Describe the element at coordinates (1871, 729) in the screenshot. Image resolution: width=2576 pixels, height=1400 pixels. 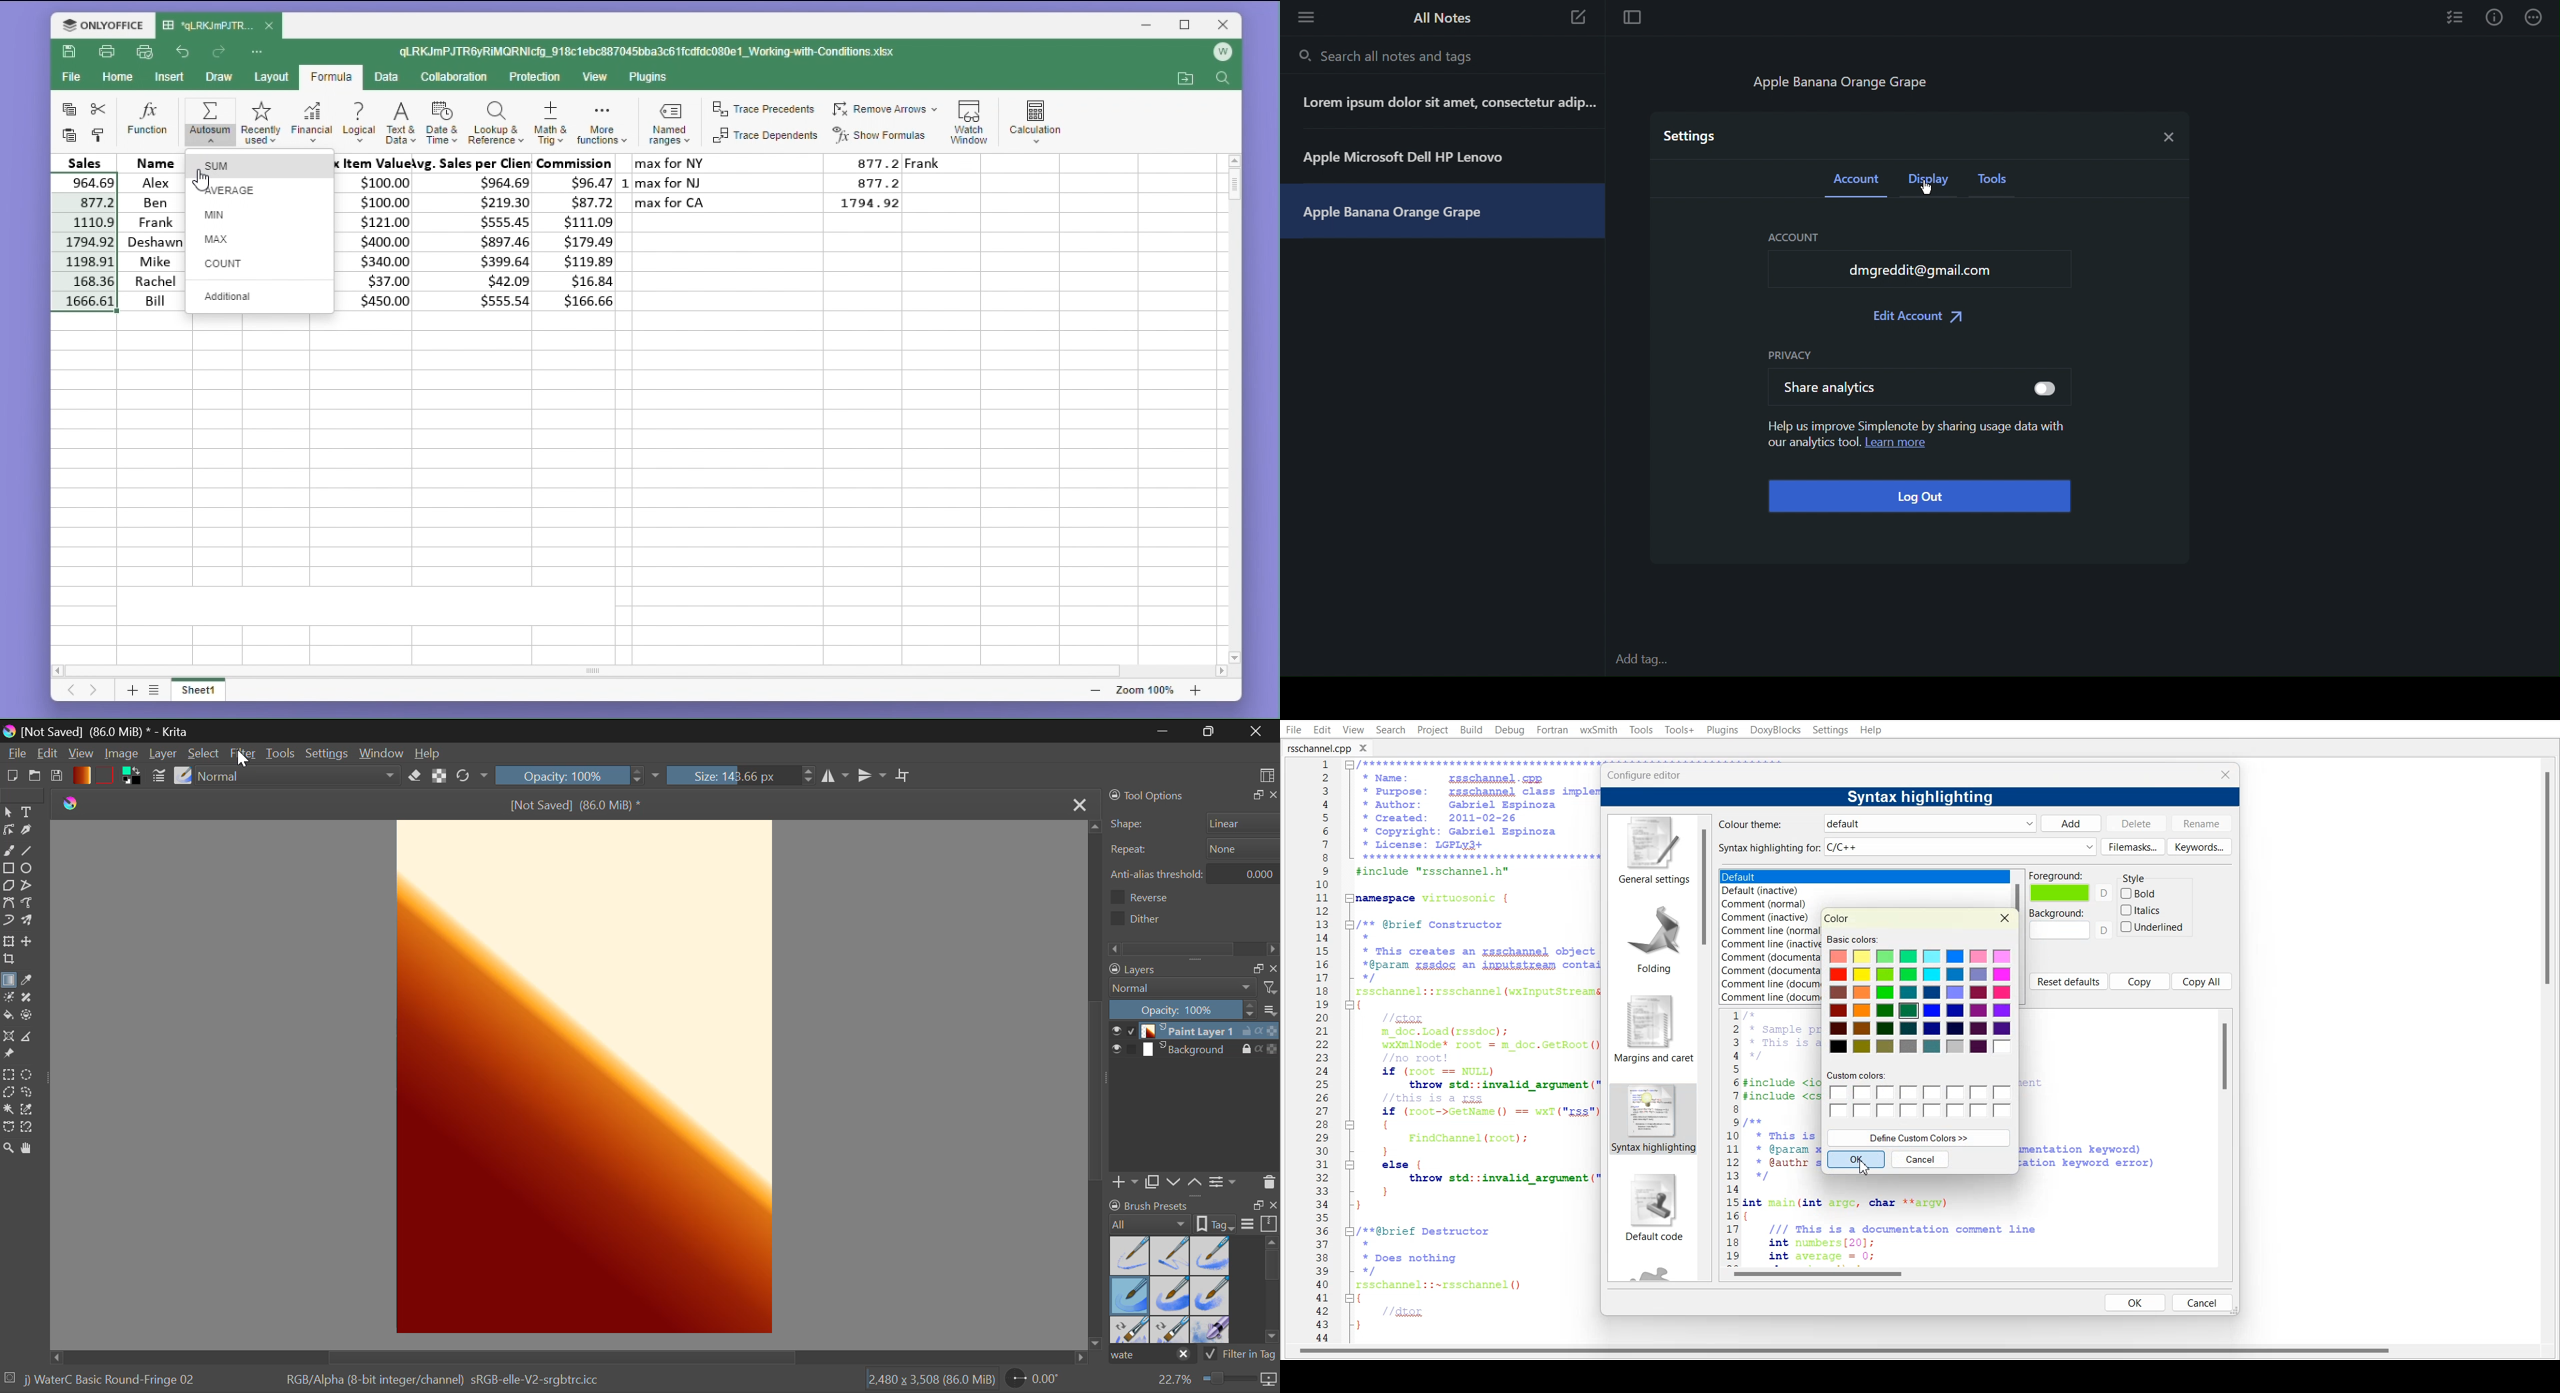
I see `Help` at that location.